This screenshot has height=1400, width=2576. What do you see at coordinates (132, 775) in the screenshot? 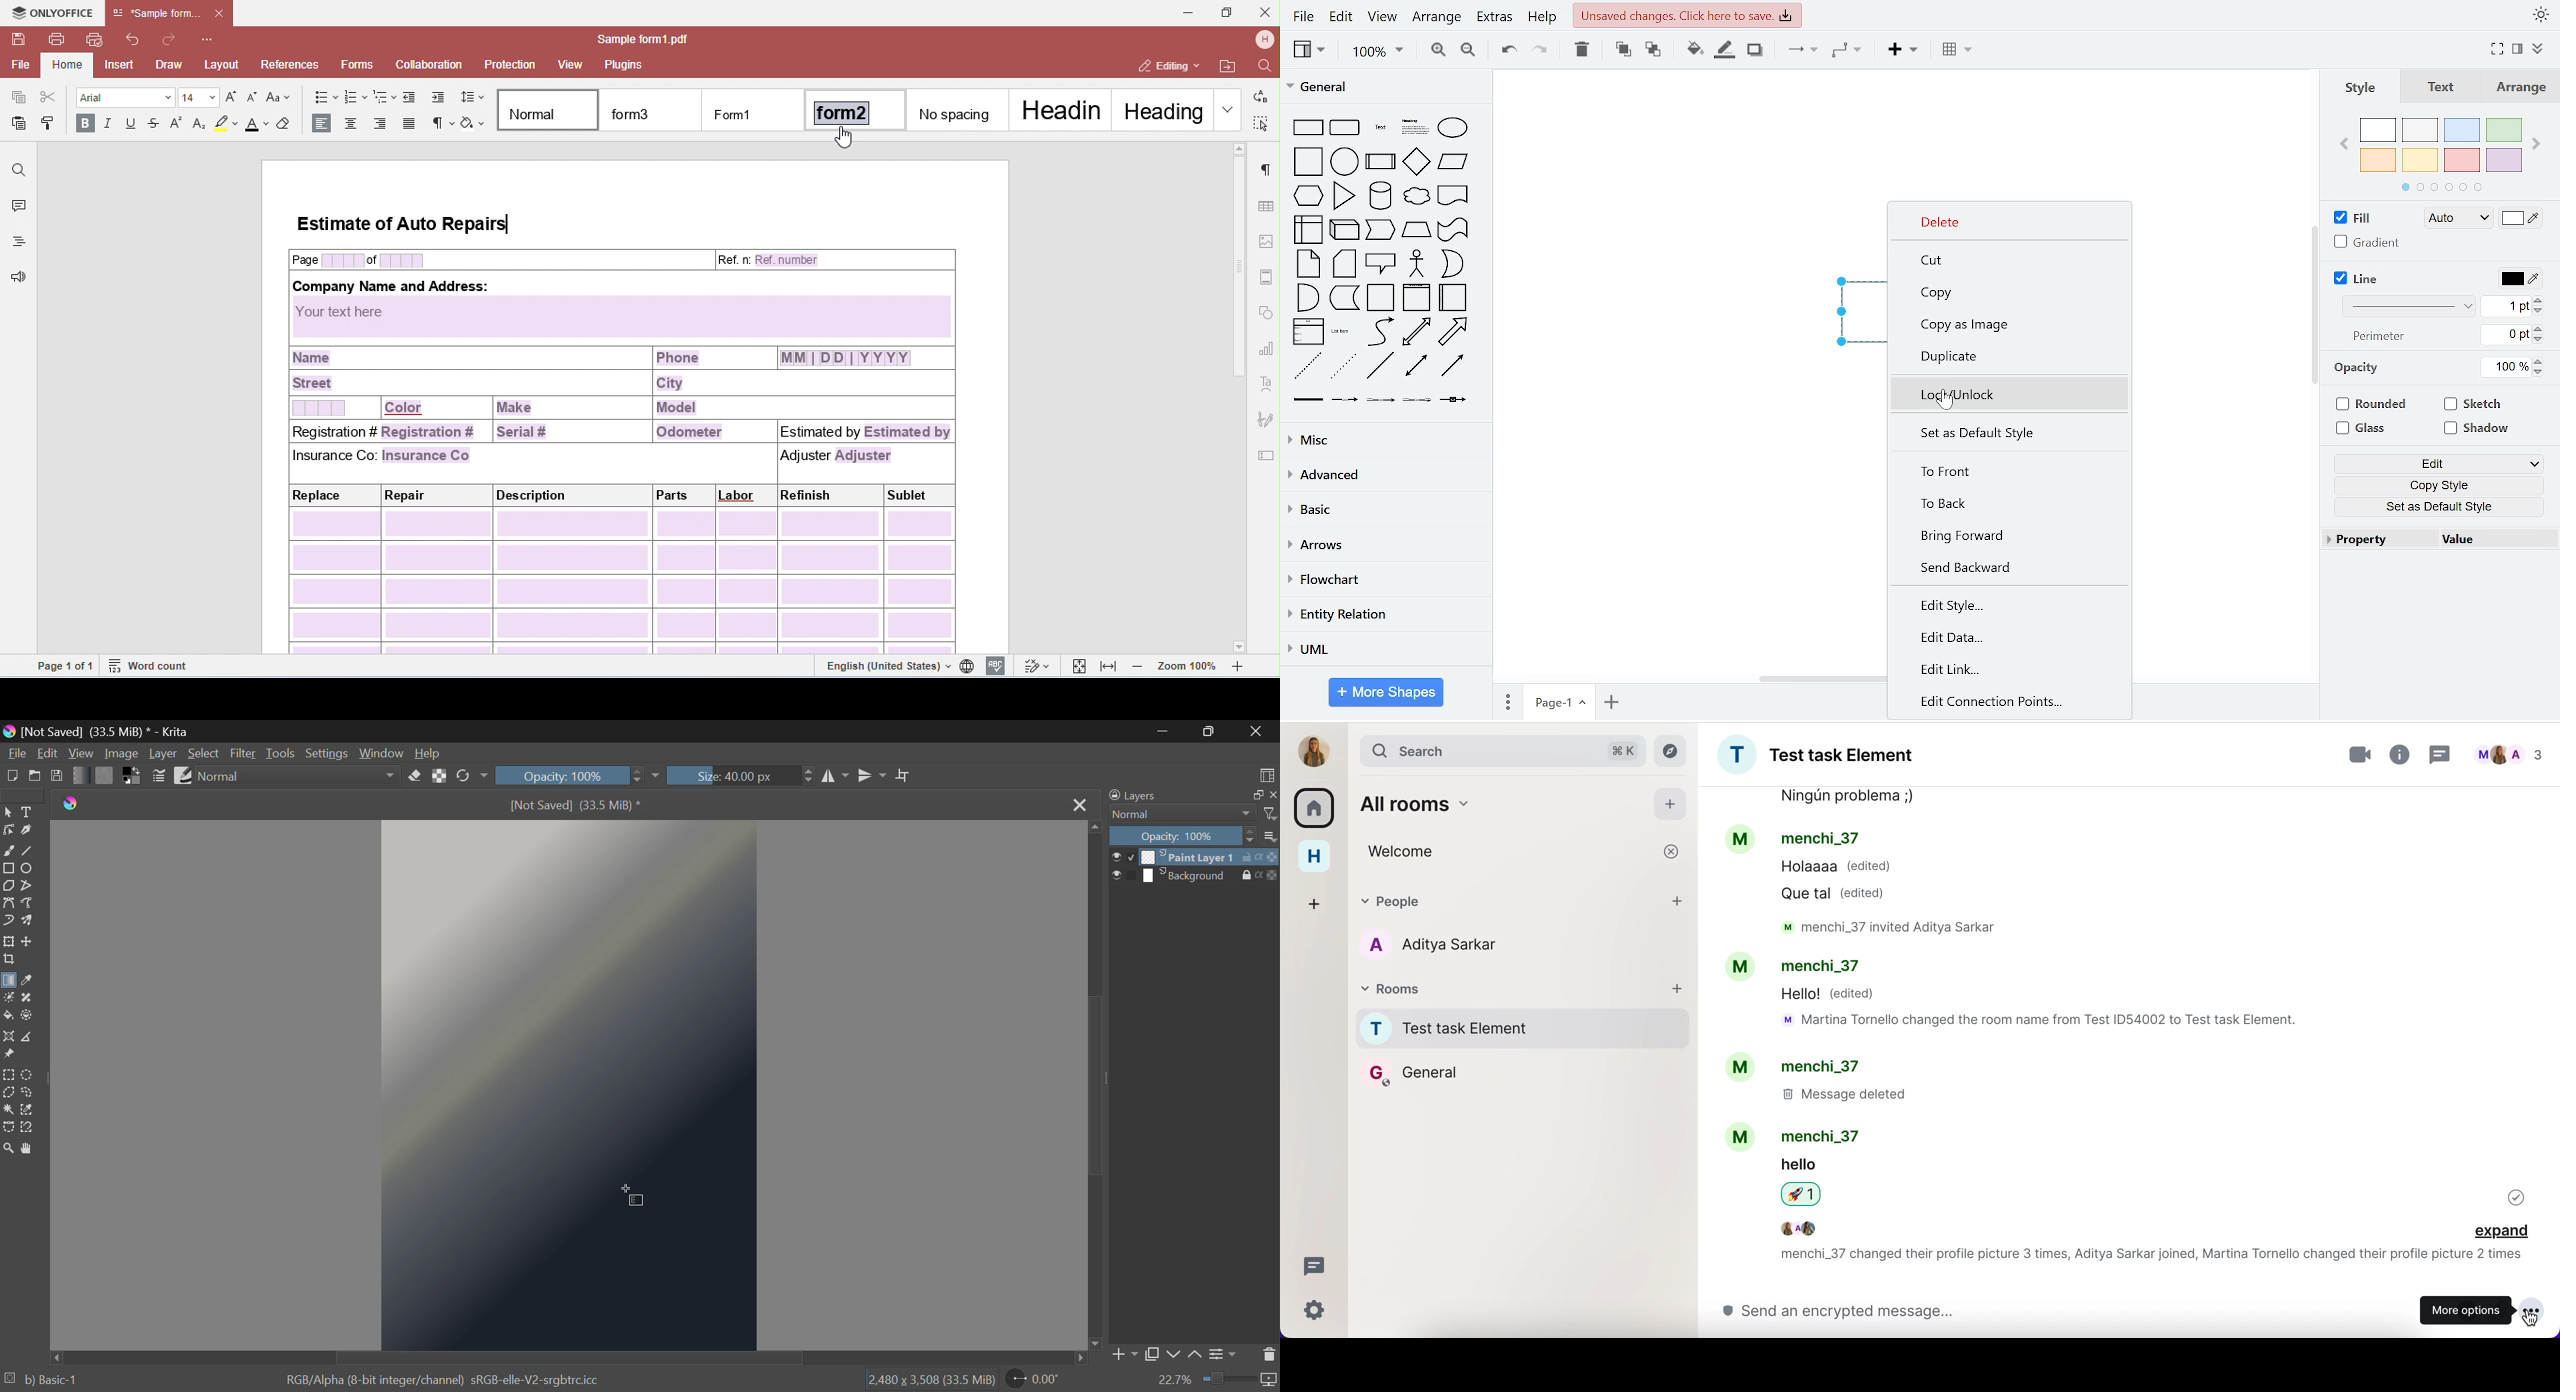
I see `Colors in use` at bounding box center [132, 775].